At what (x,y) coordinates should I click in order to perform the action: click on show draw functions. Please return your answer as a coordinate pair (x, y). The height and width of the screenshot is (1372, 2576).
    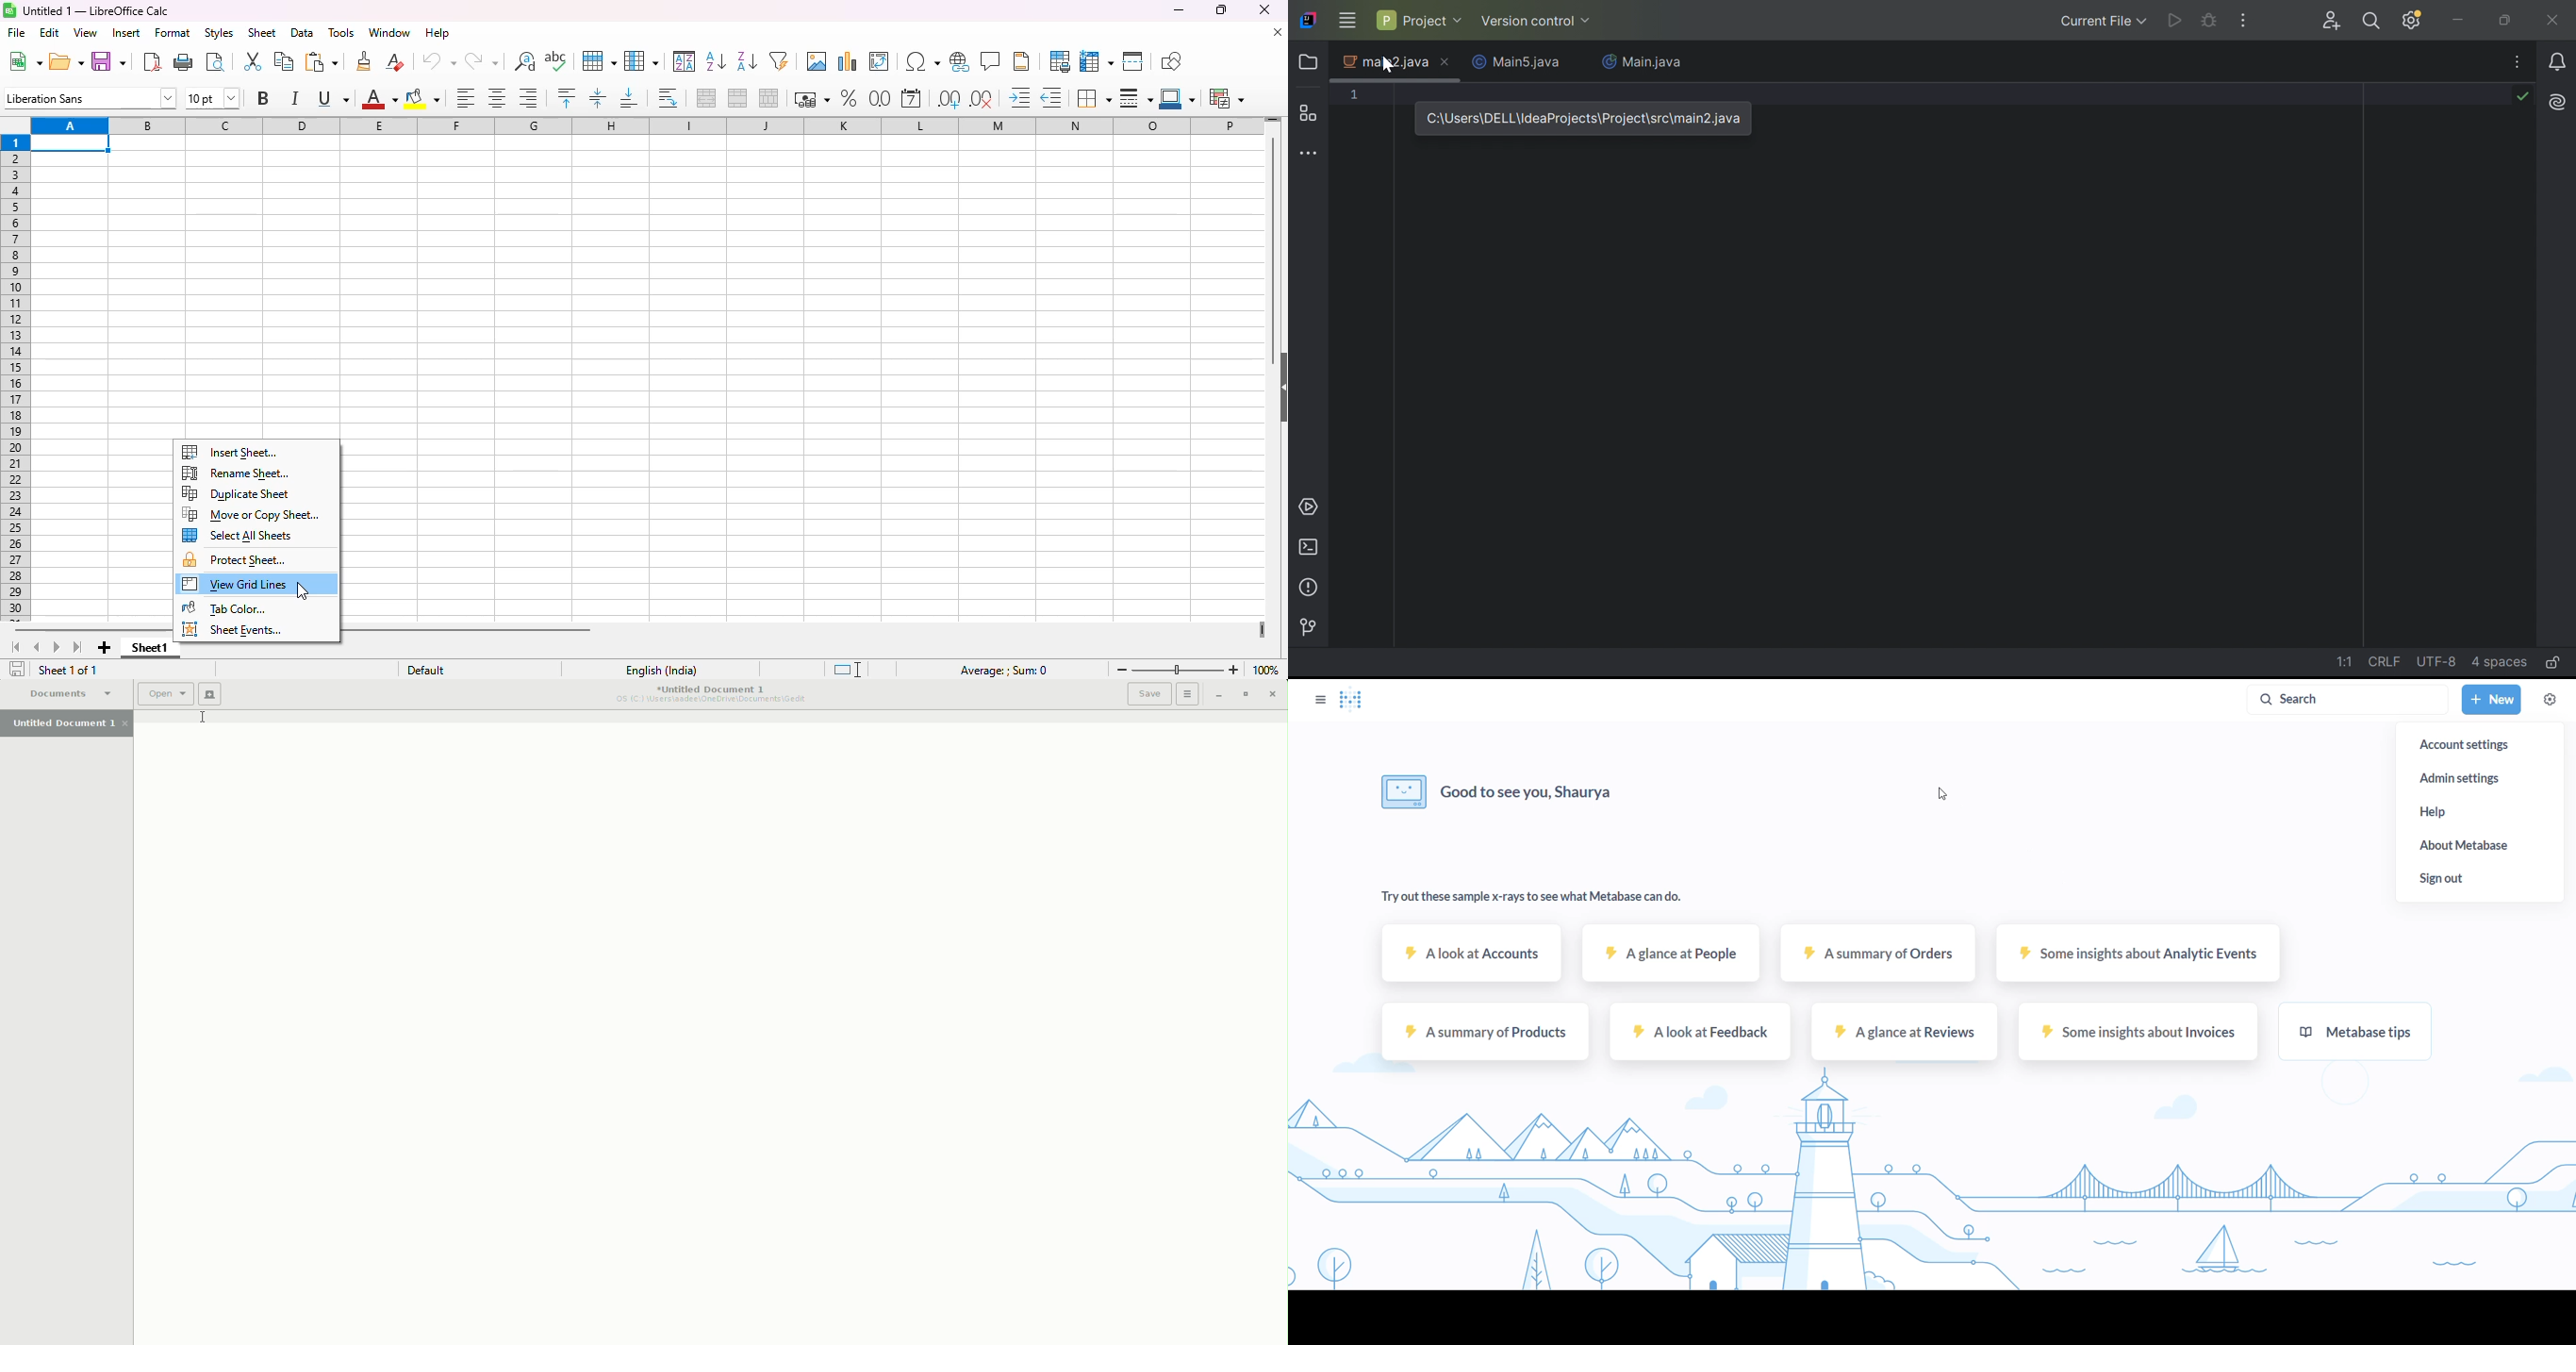
    Looking at the image, I should click on (1171, 61).